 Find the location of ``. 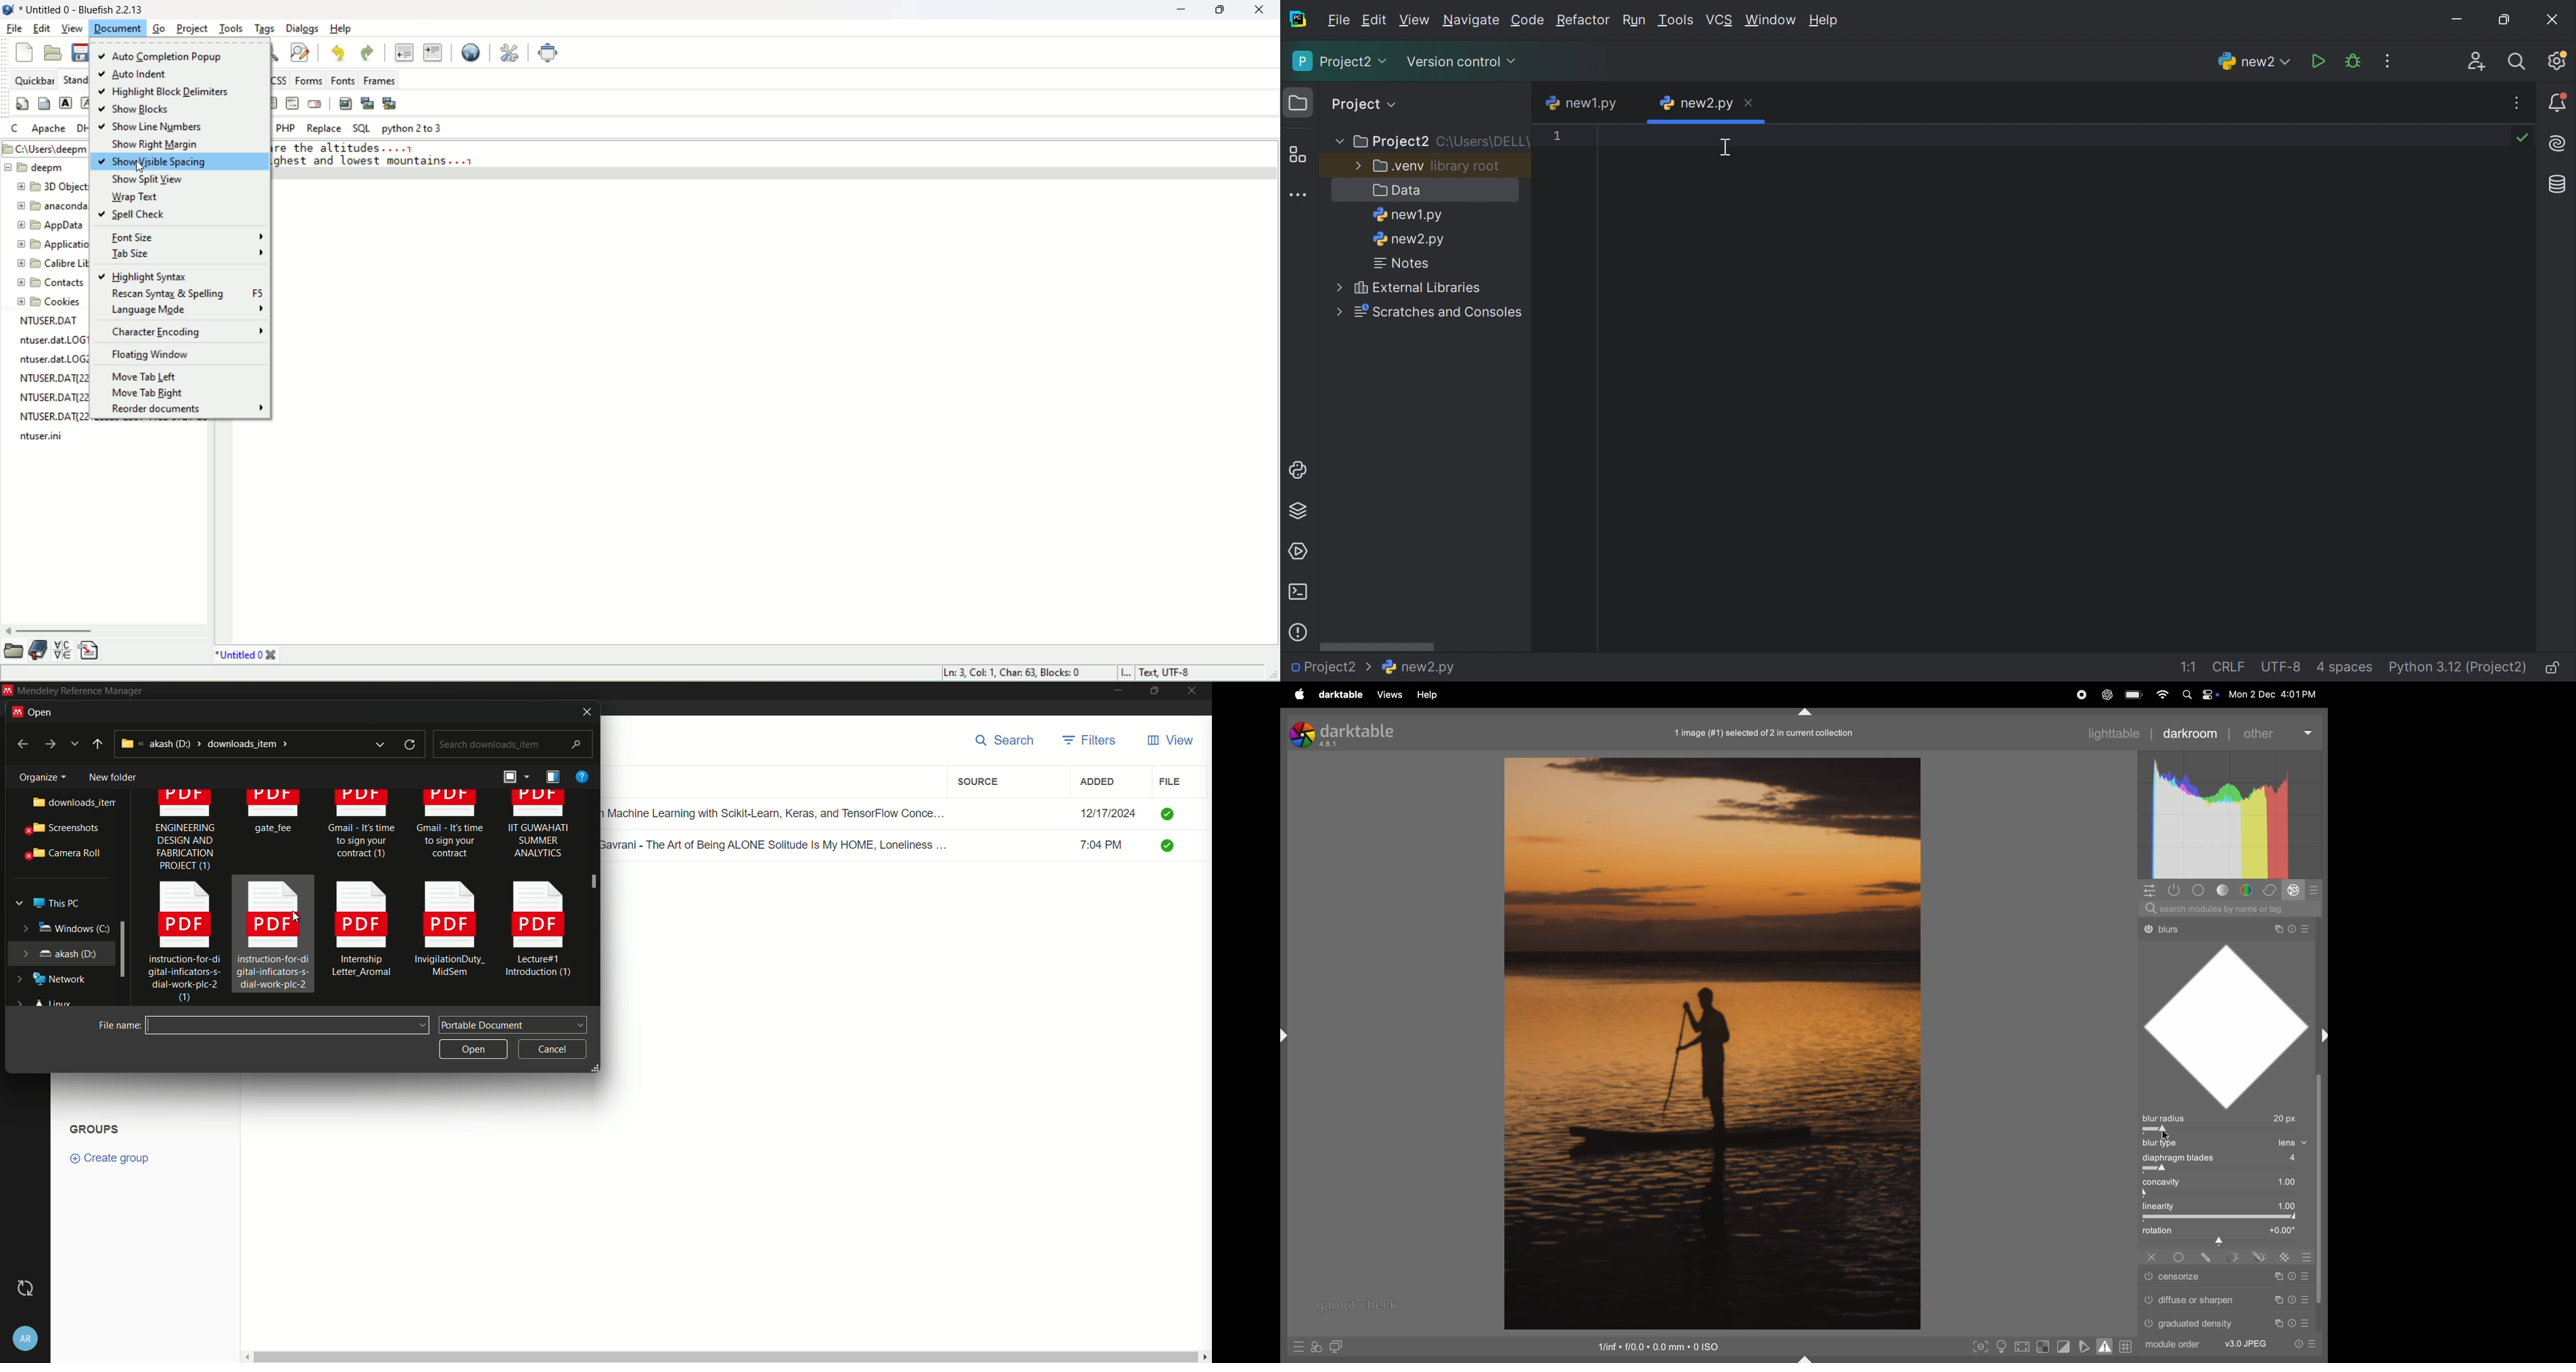

 is located at coordinates (2179, 1257).